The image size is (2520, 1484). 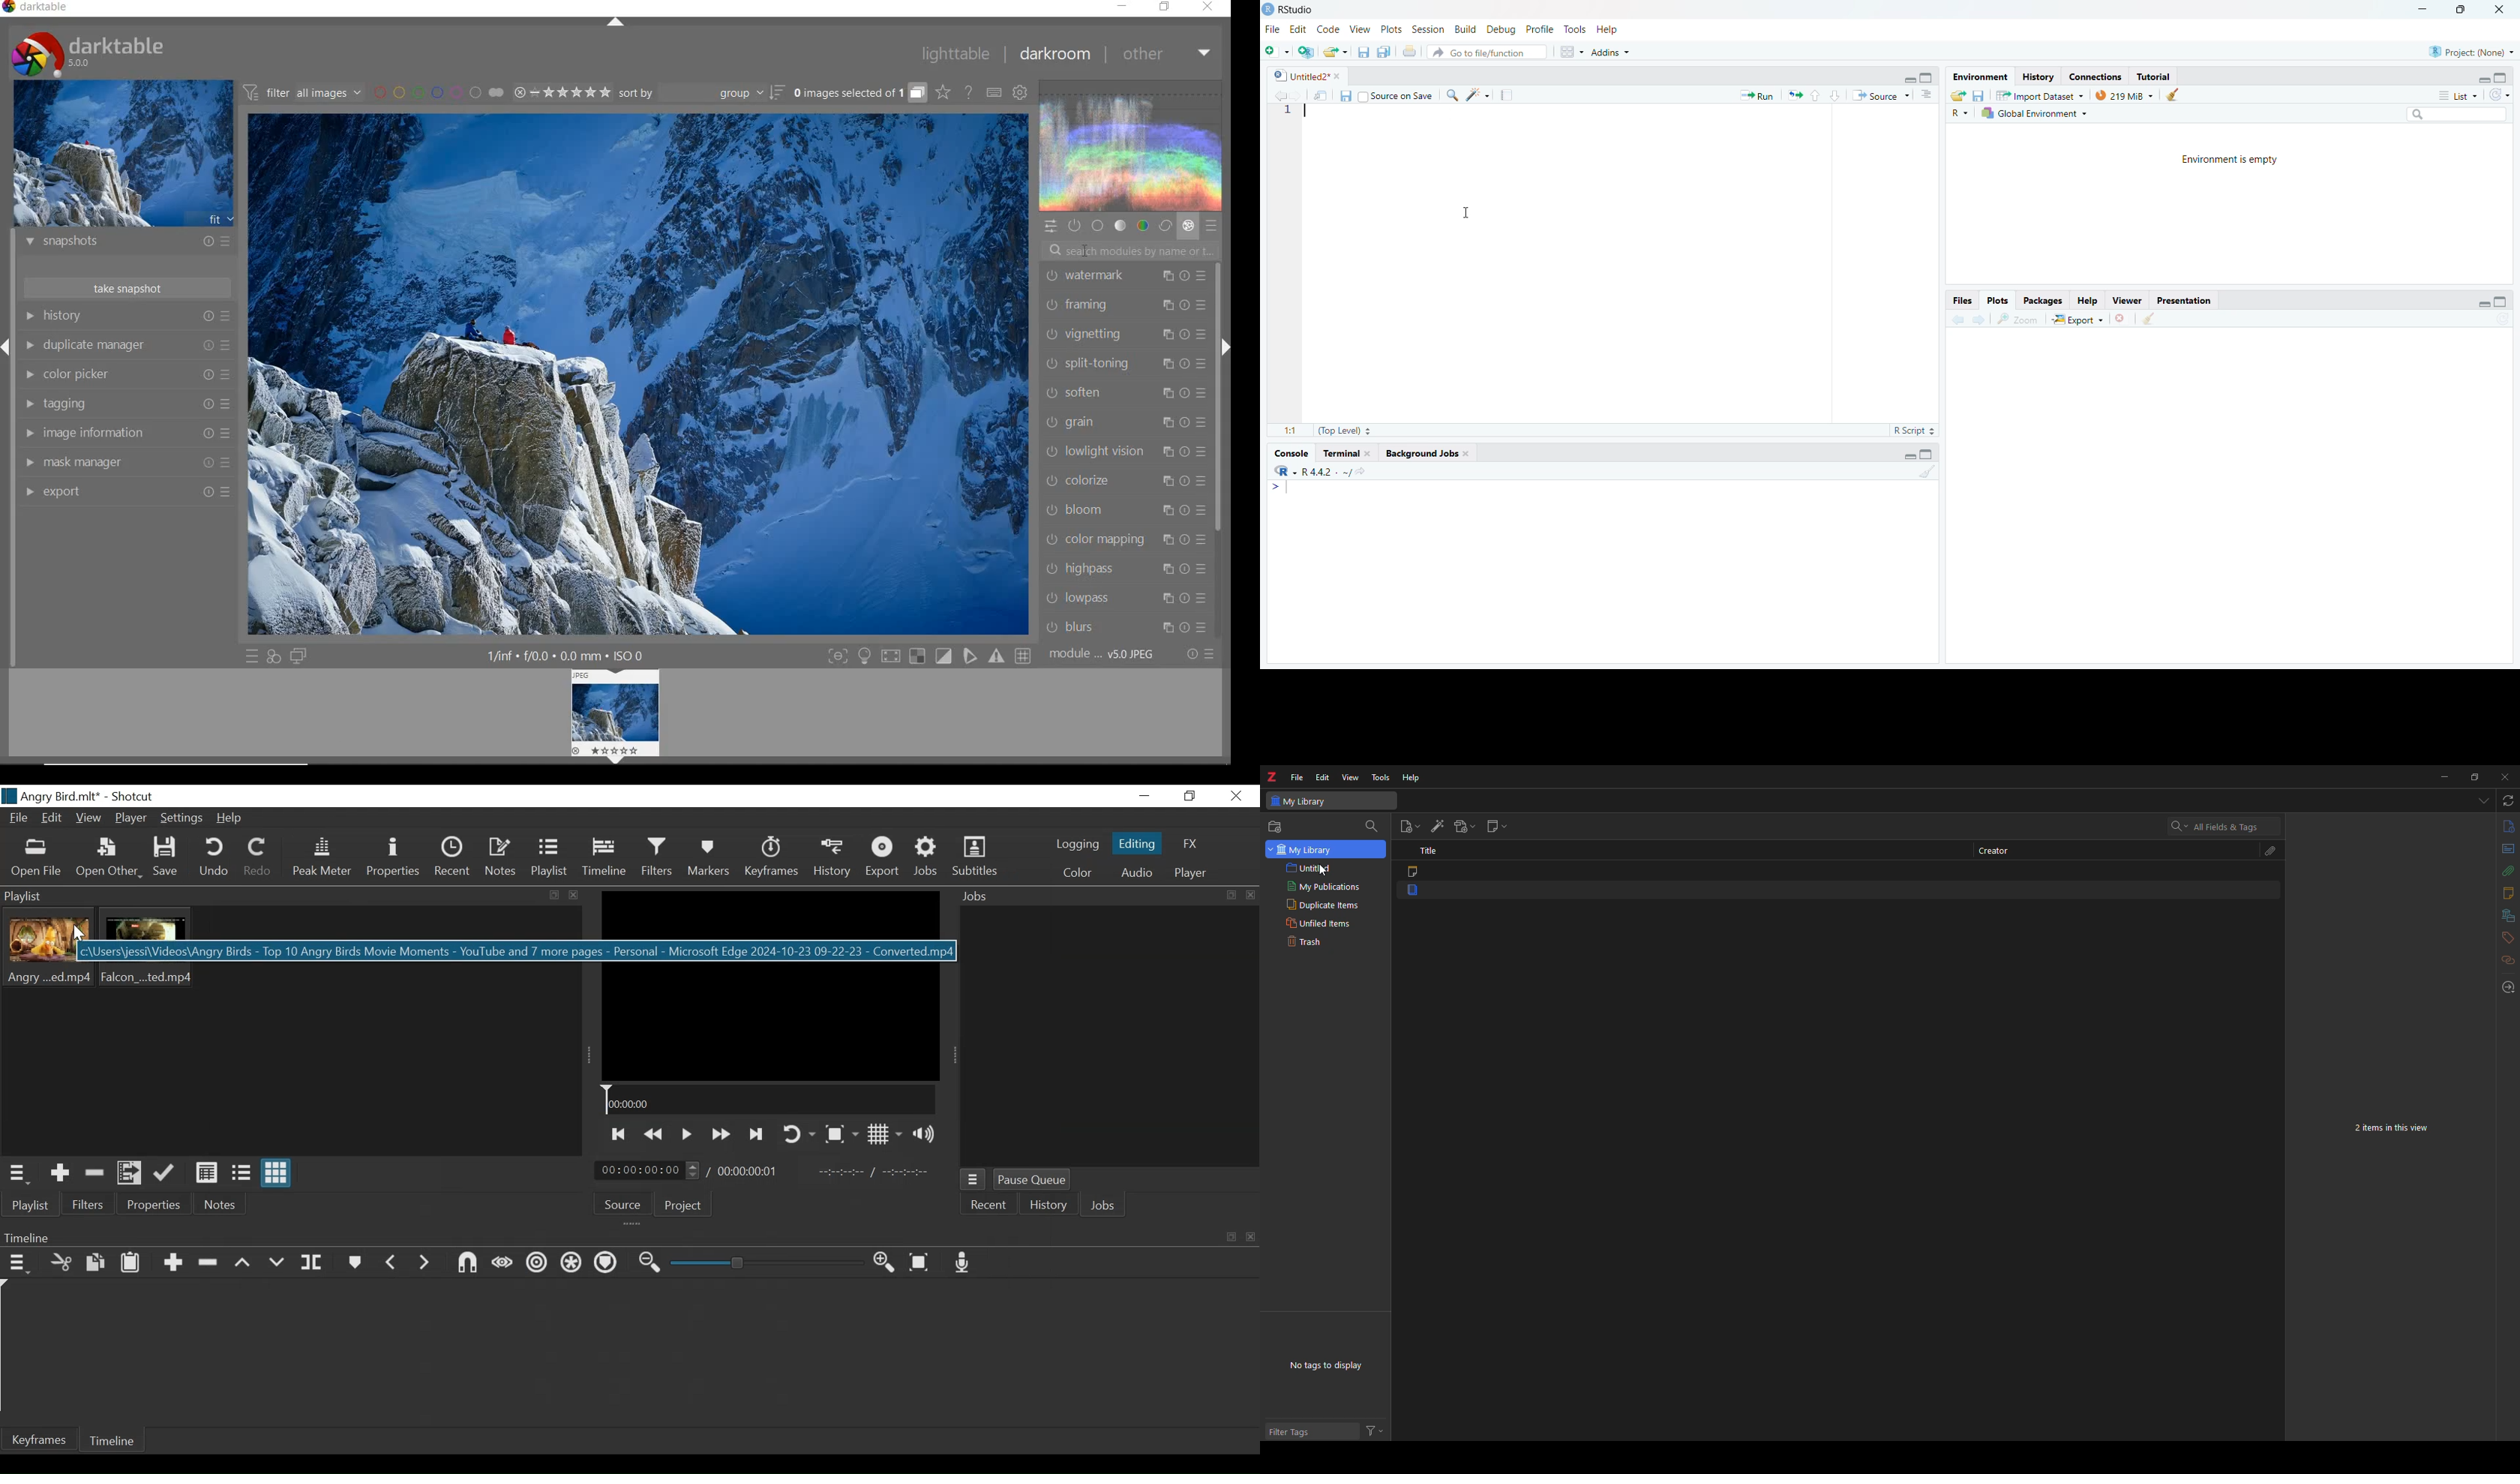 What do you see at coordinates (1384, 51) in the screenshot?
I see `Save all open files` at bounding box center [1384, 51].